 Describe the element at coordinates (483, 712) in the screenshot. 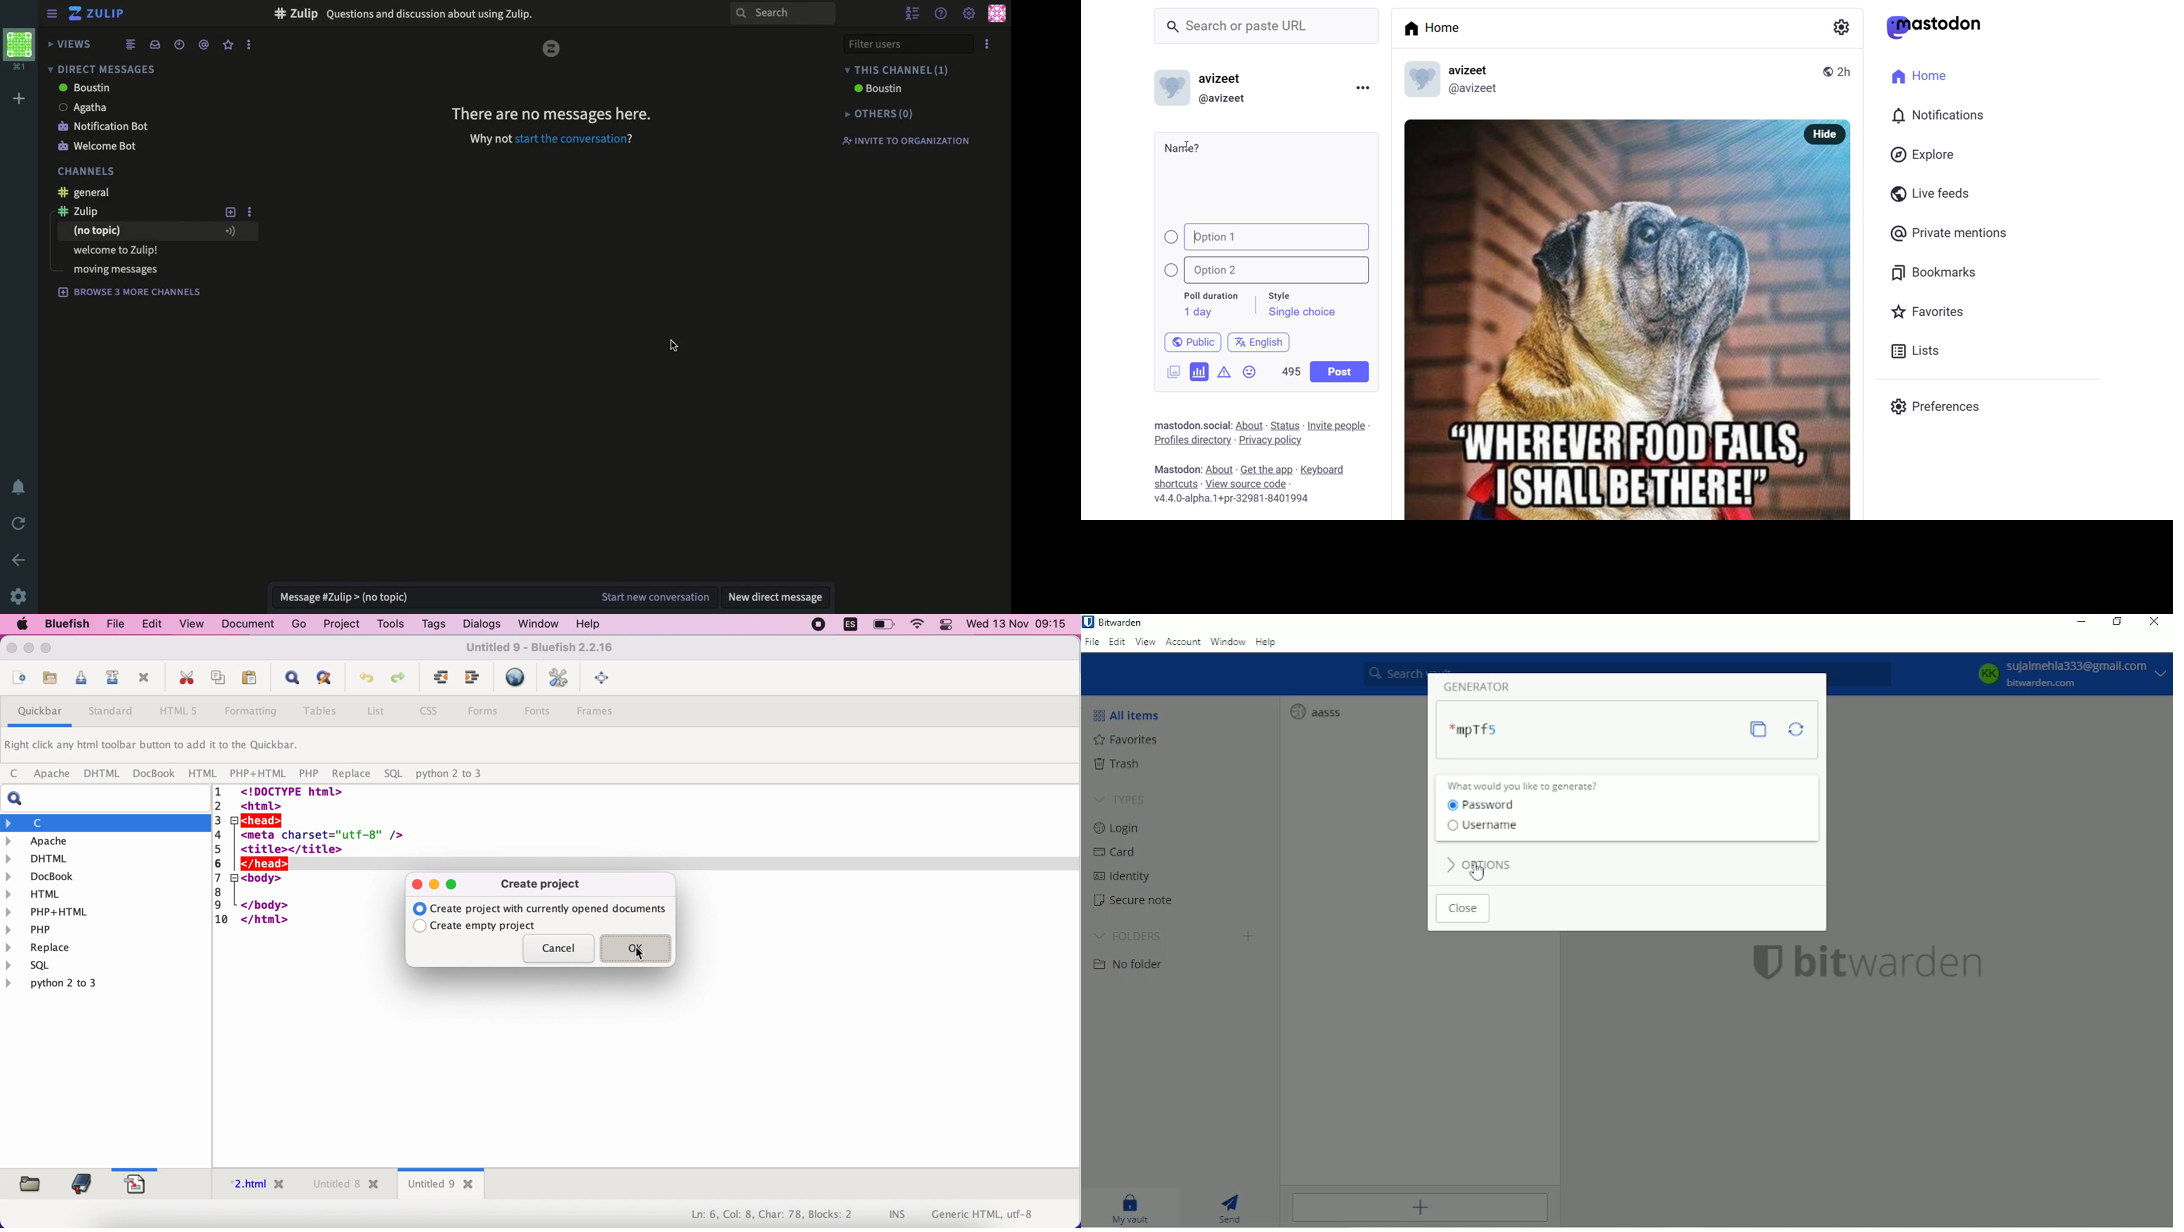

I see `forms` at that location.